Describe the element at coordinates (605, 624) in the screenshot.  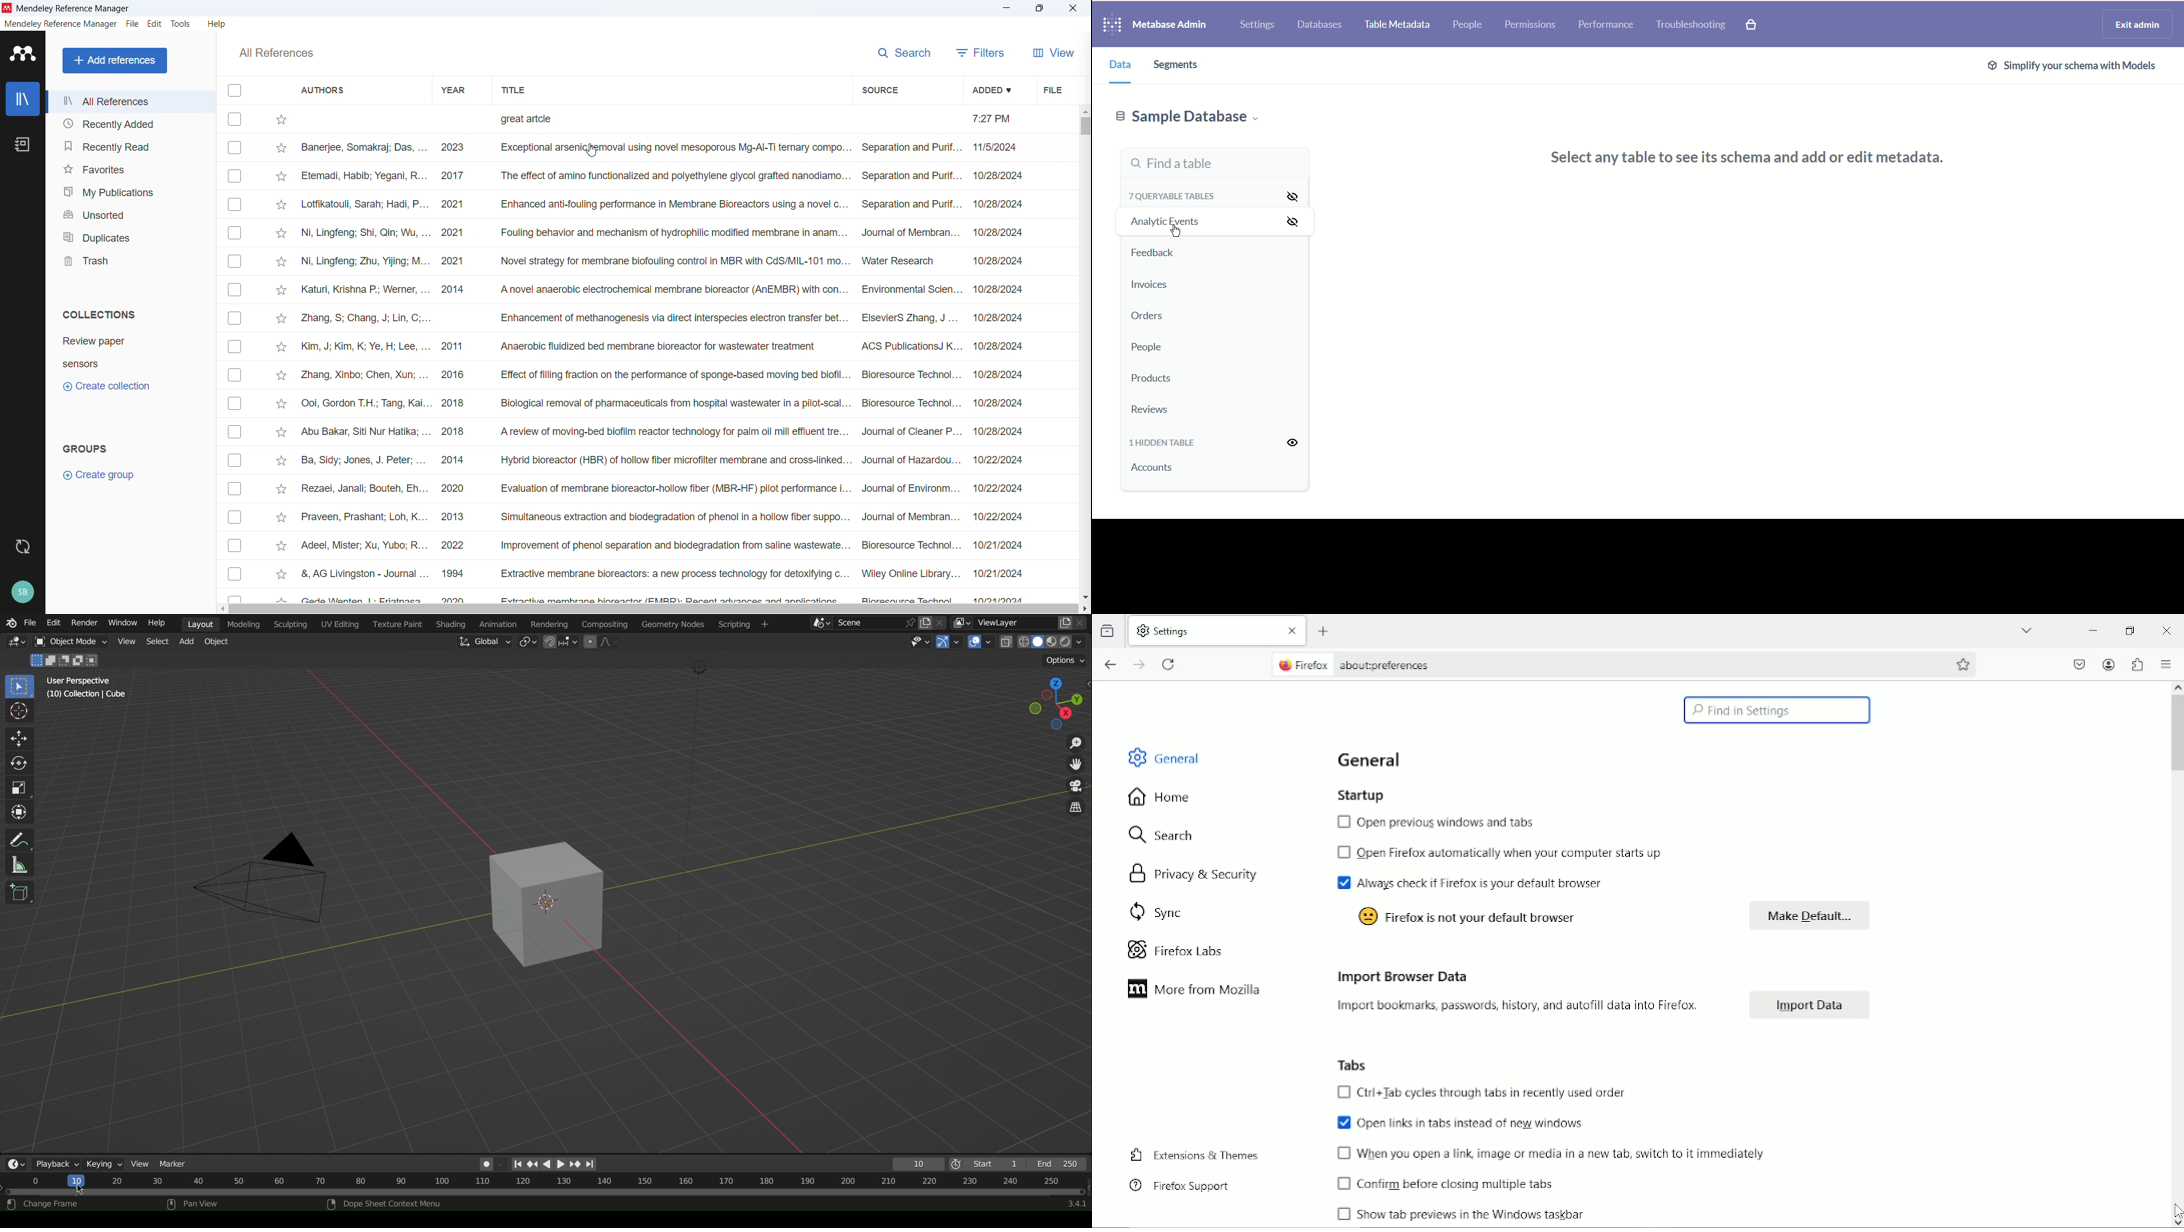
I see `Compositing` at that location.